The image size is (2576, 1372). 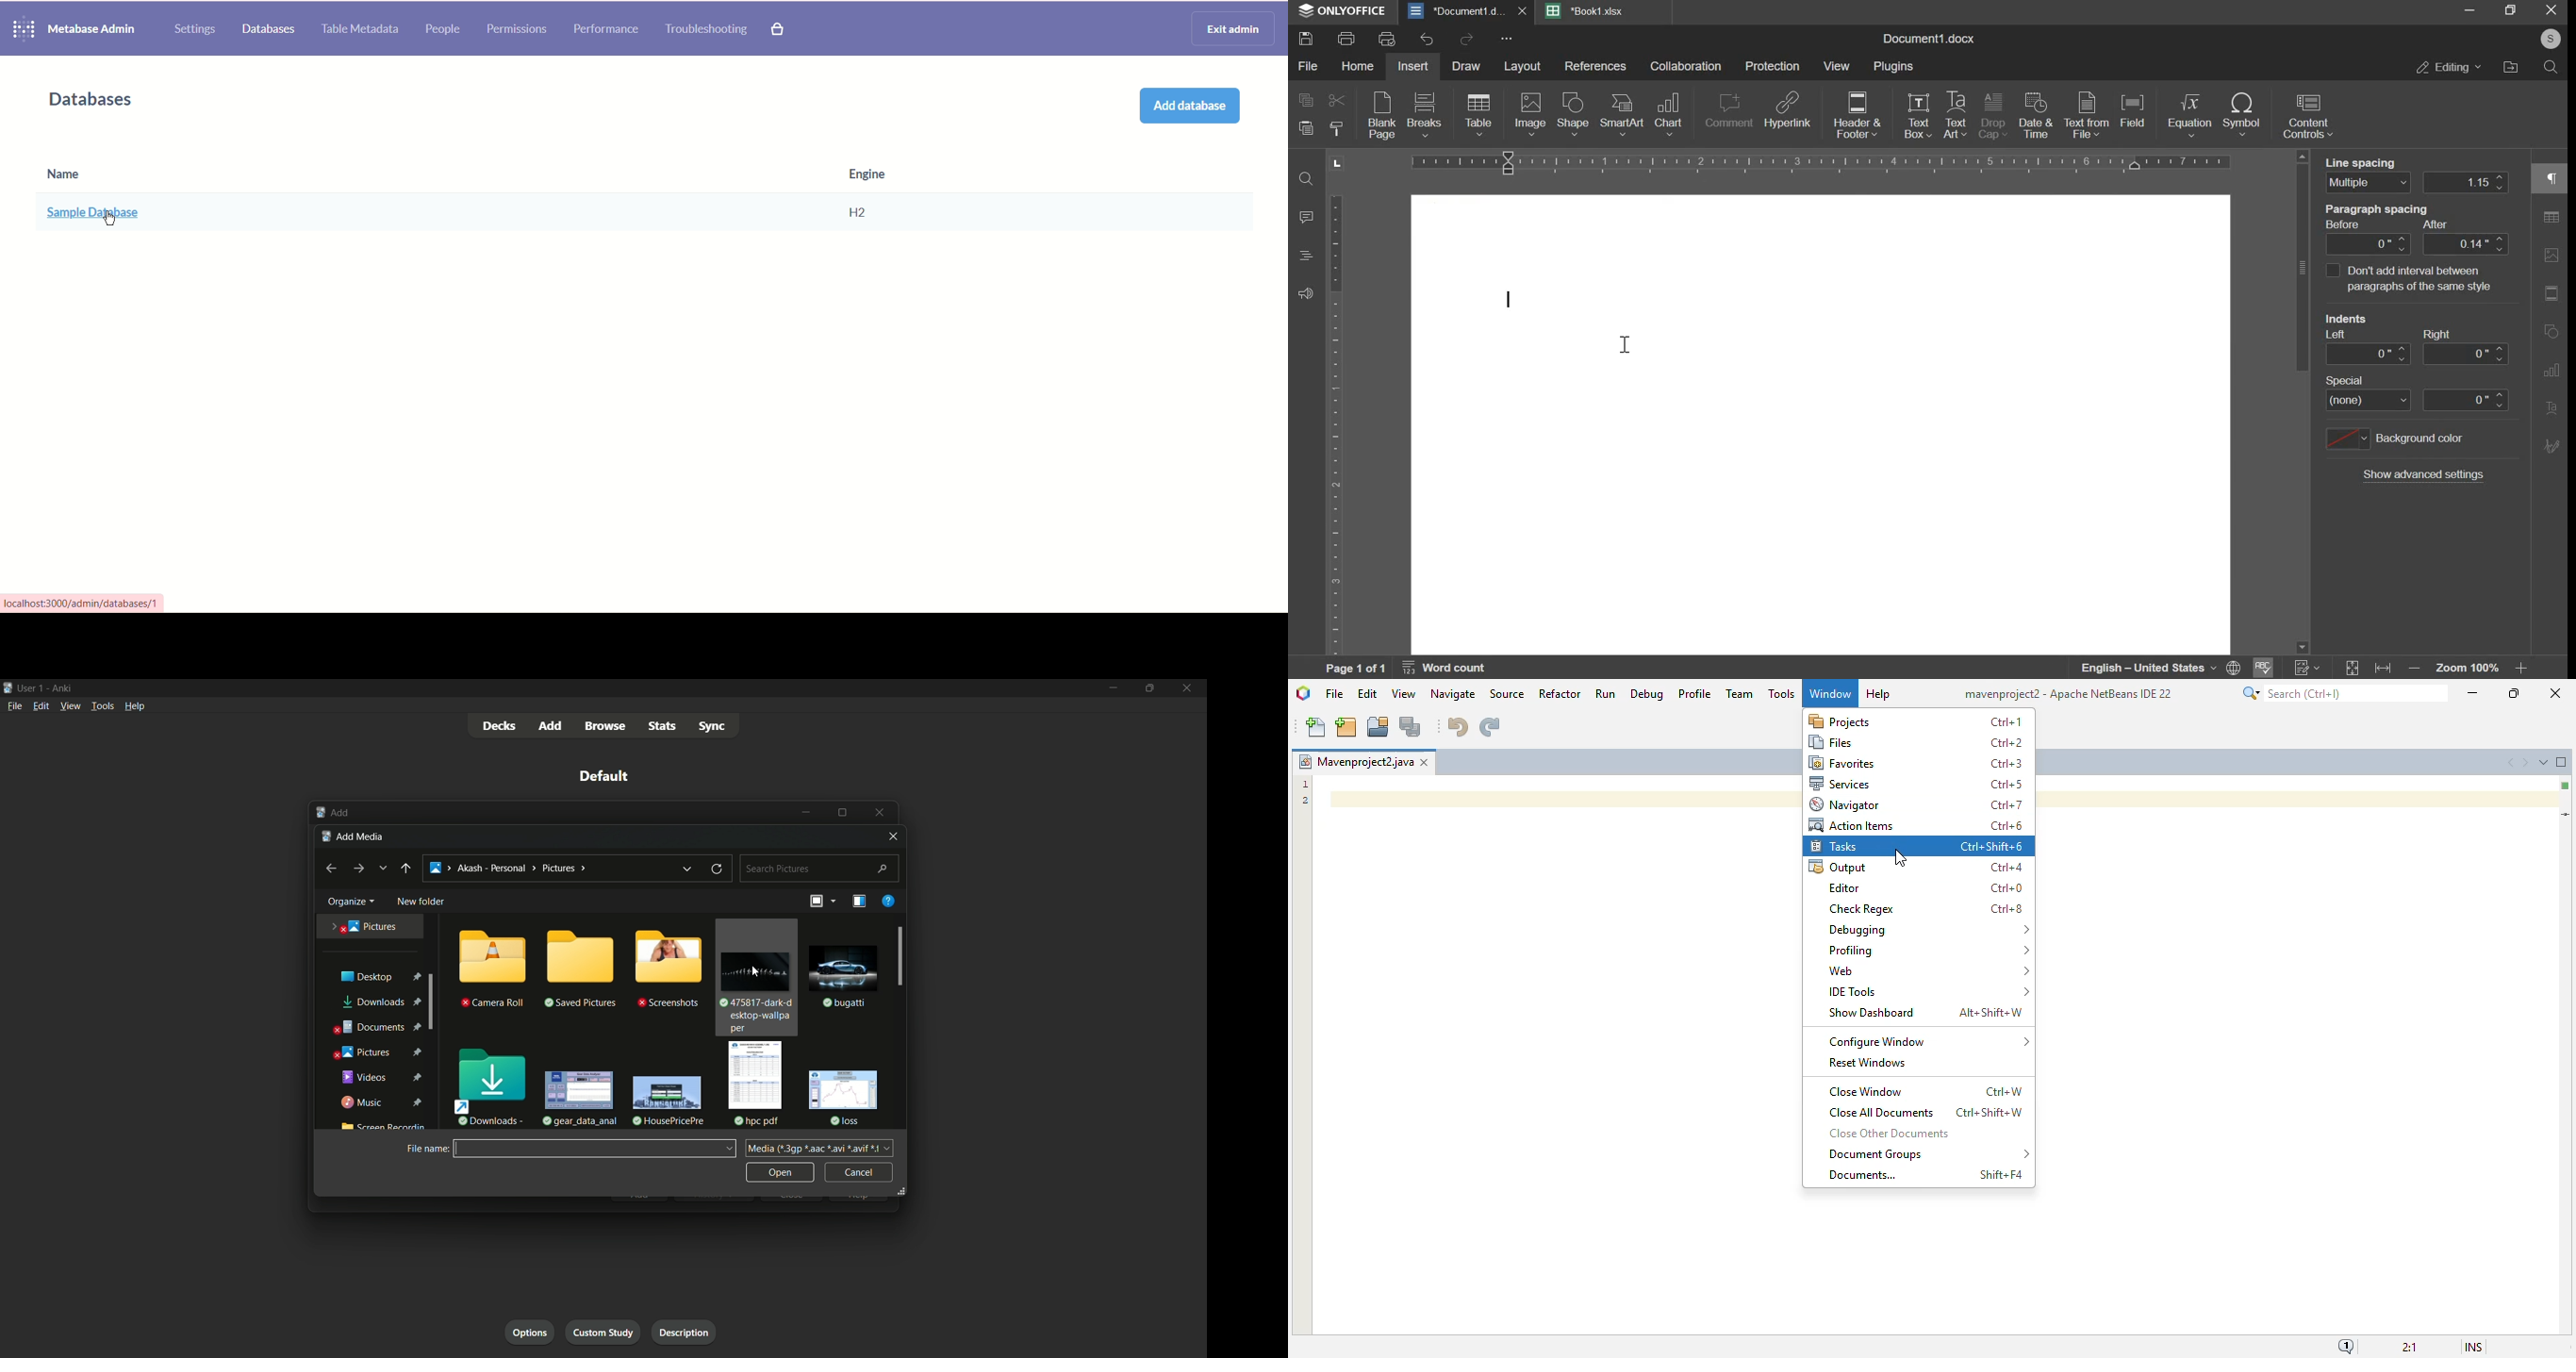 I want to click on add, so click(x=549, y=726).